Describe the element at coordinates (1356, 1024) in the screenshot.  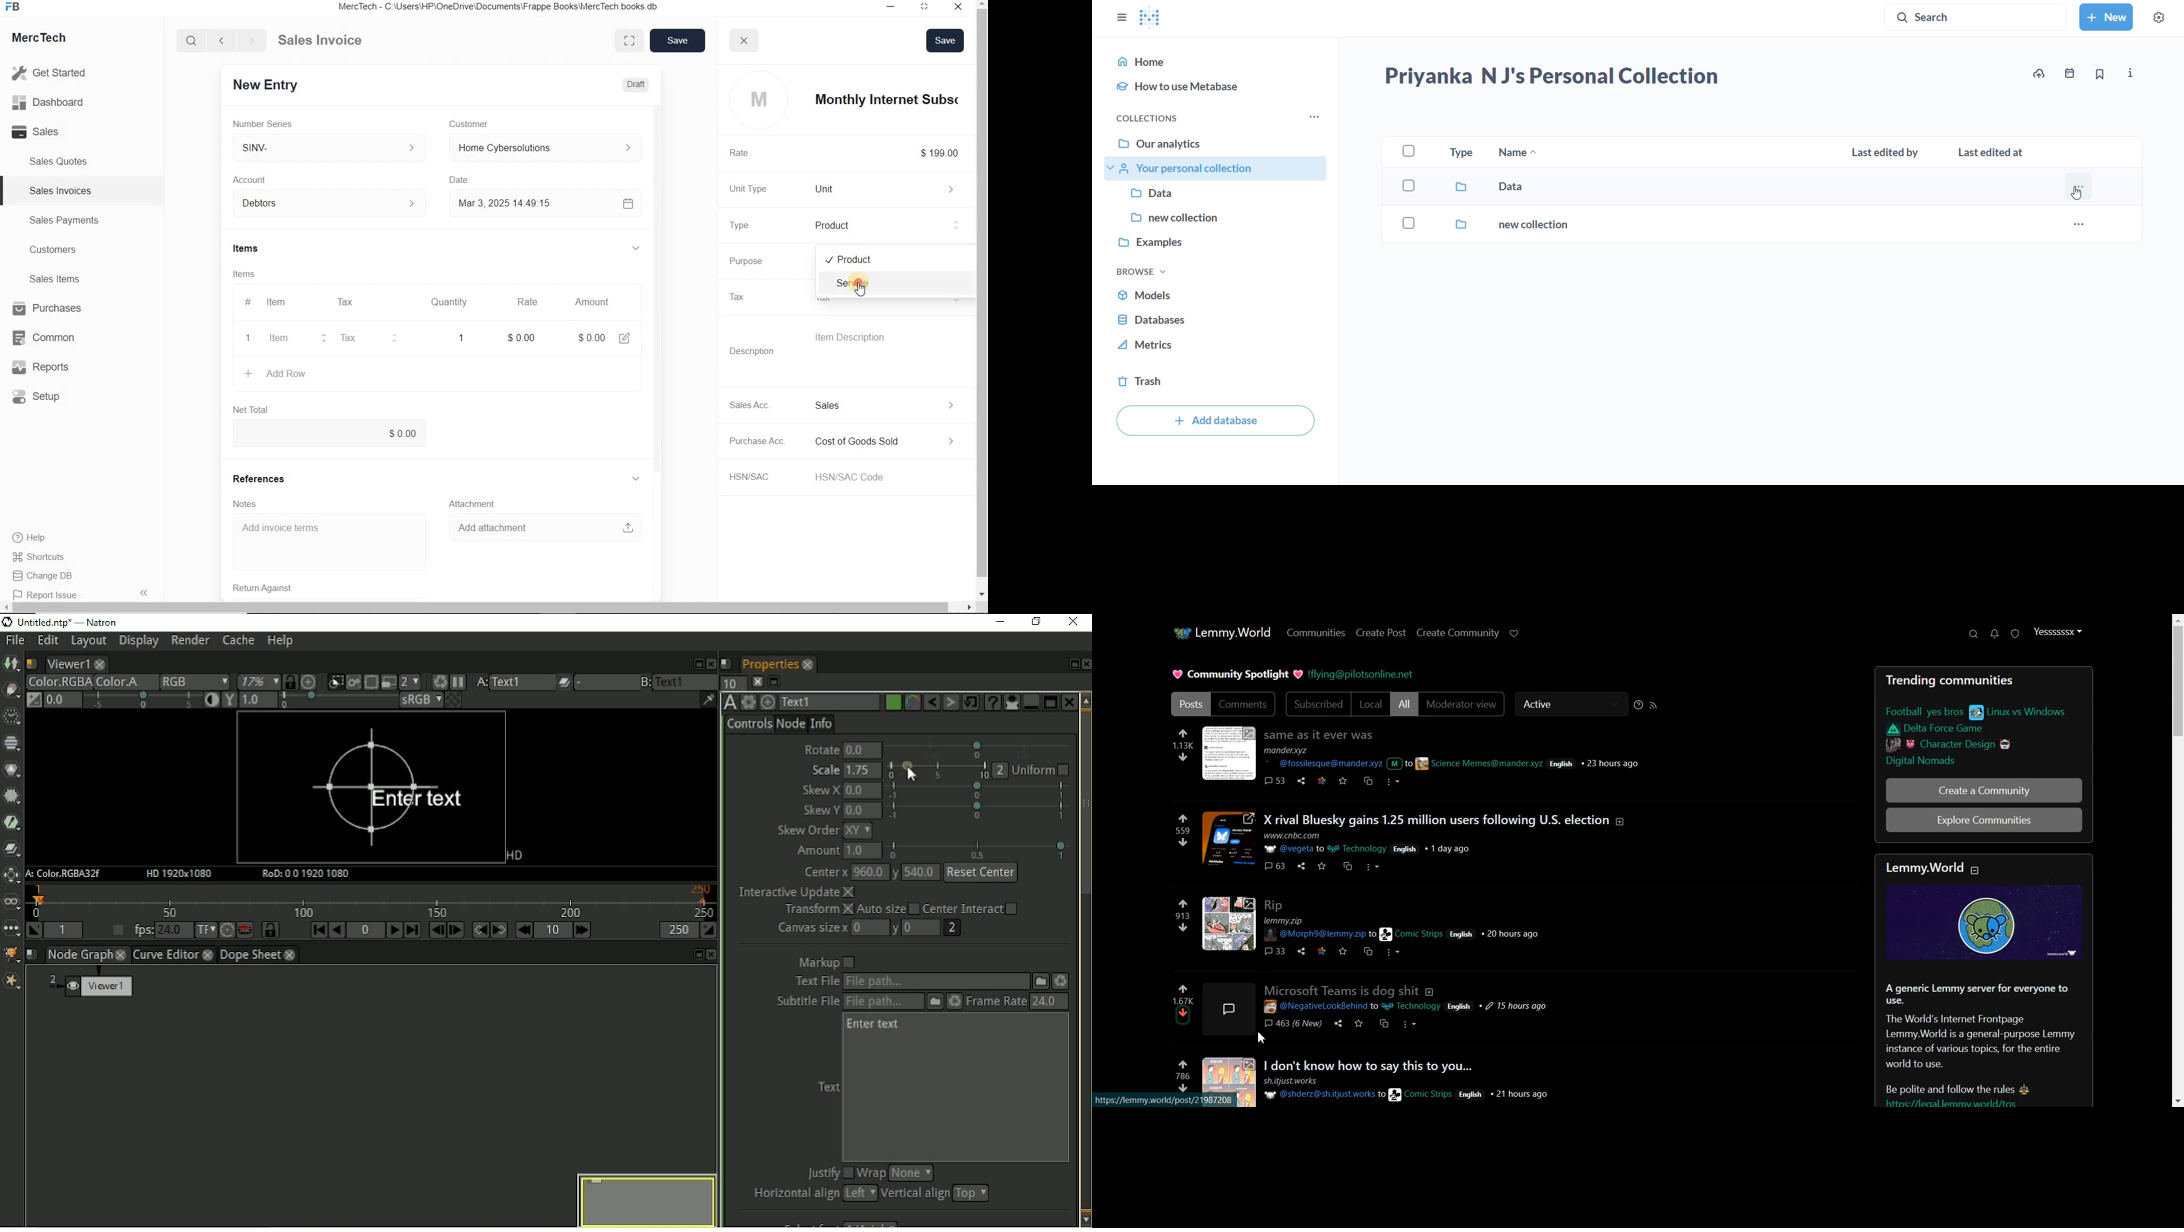
I see `Save` at that location.